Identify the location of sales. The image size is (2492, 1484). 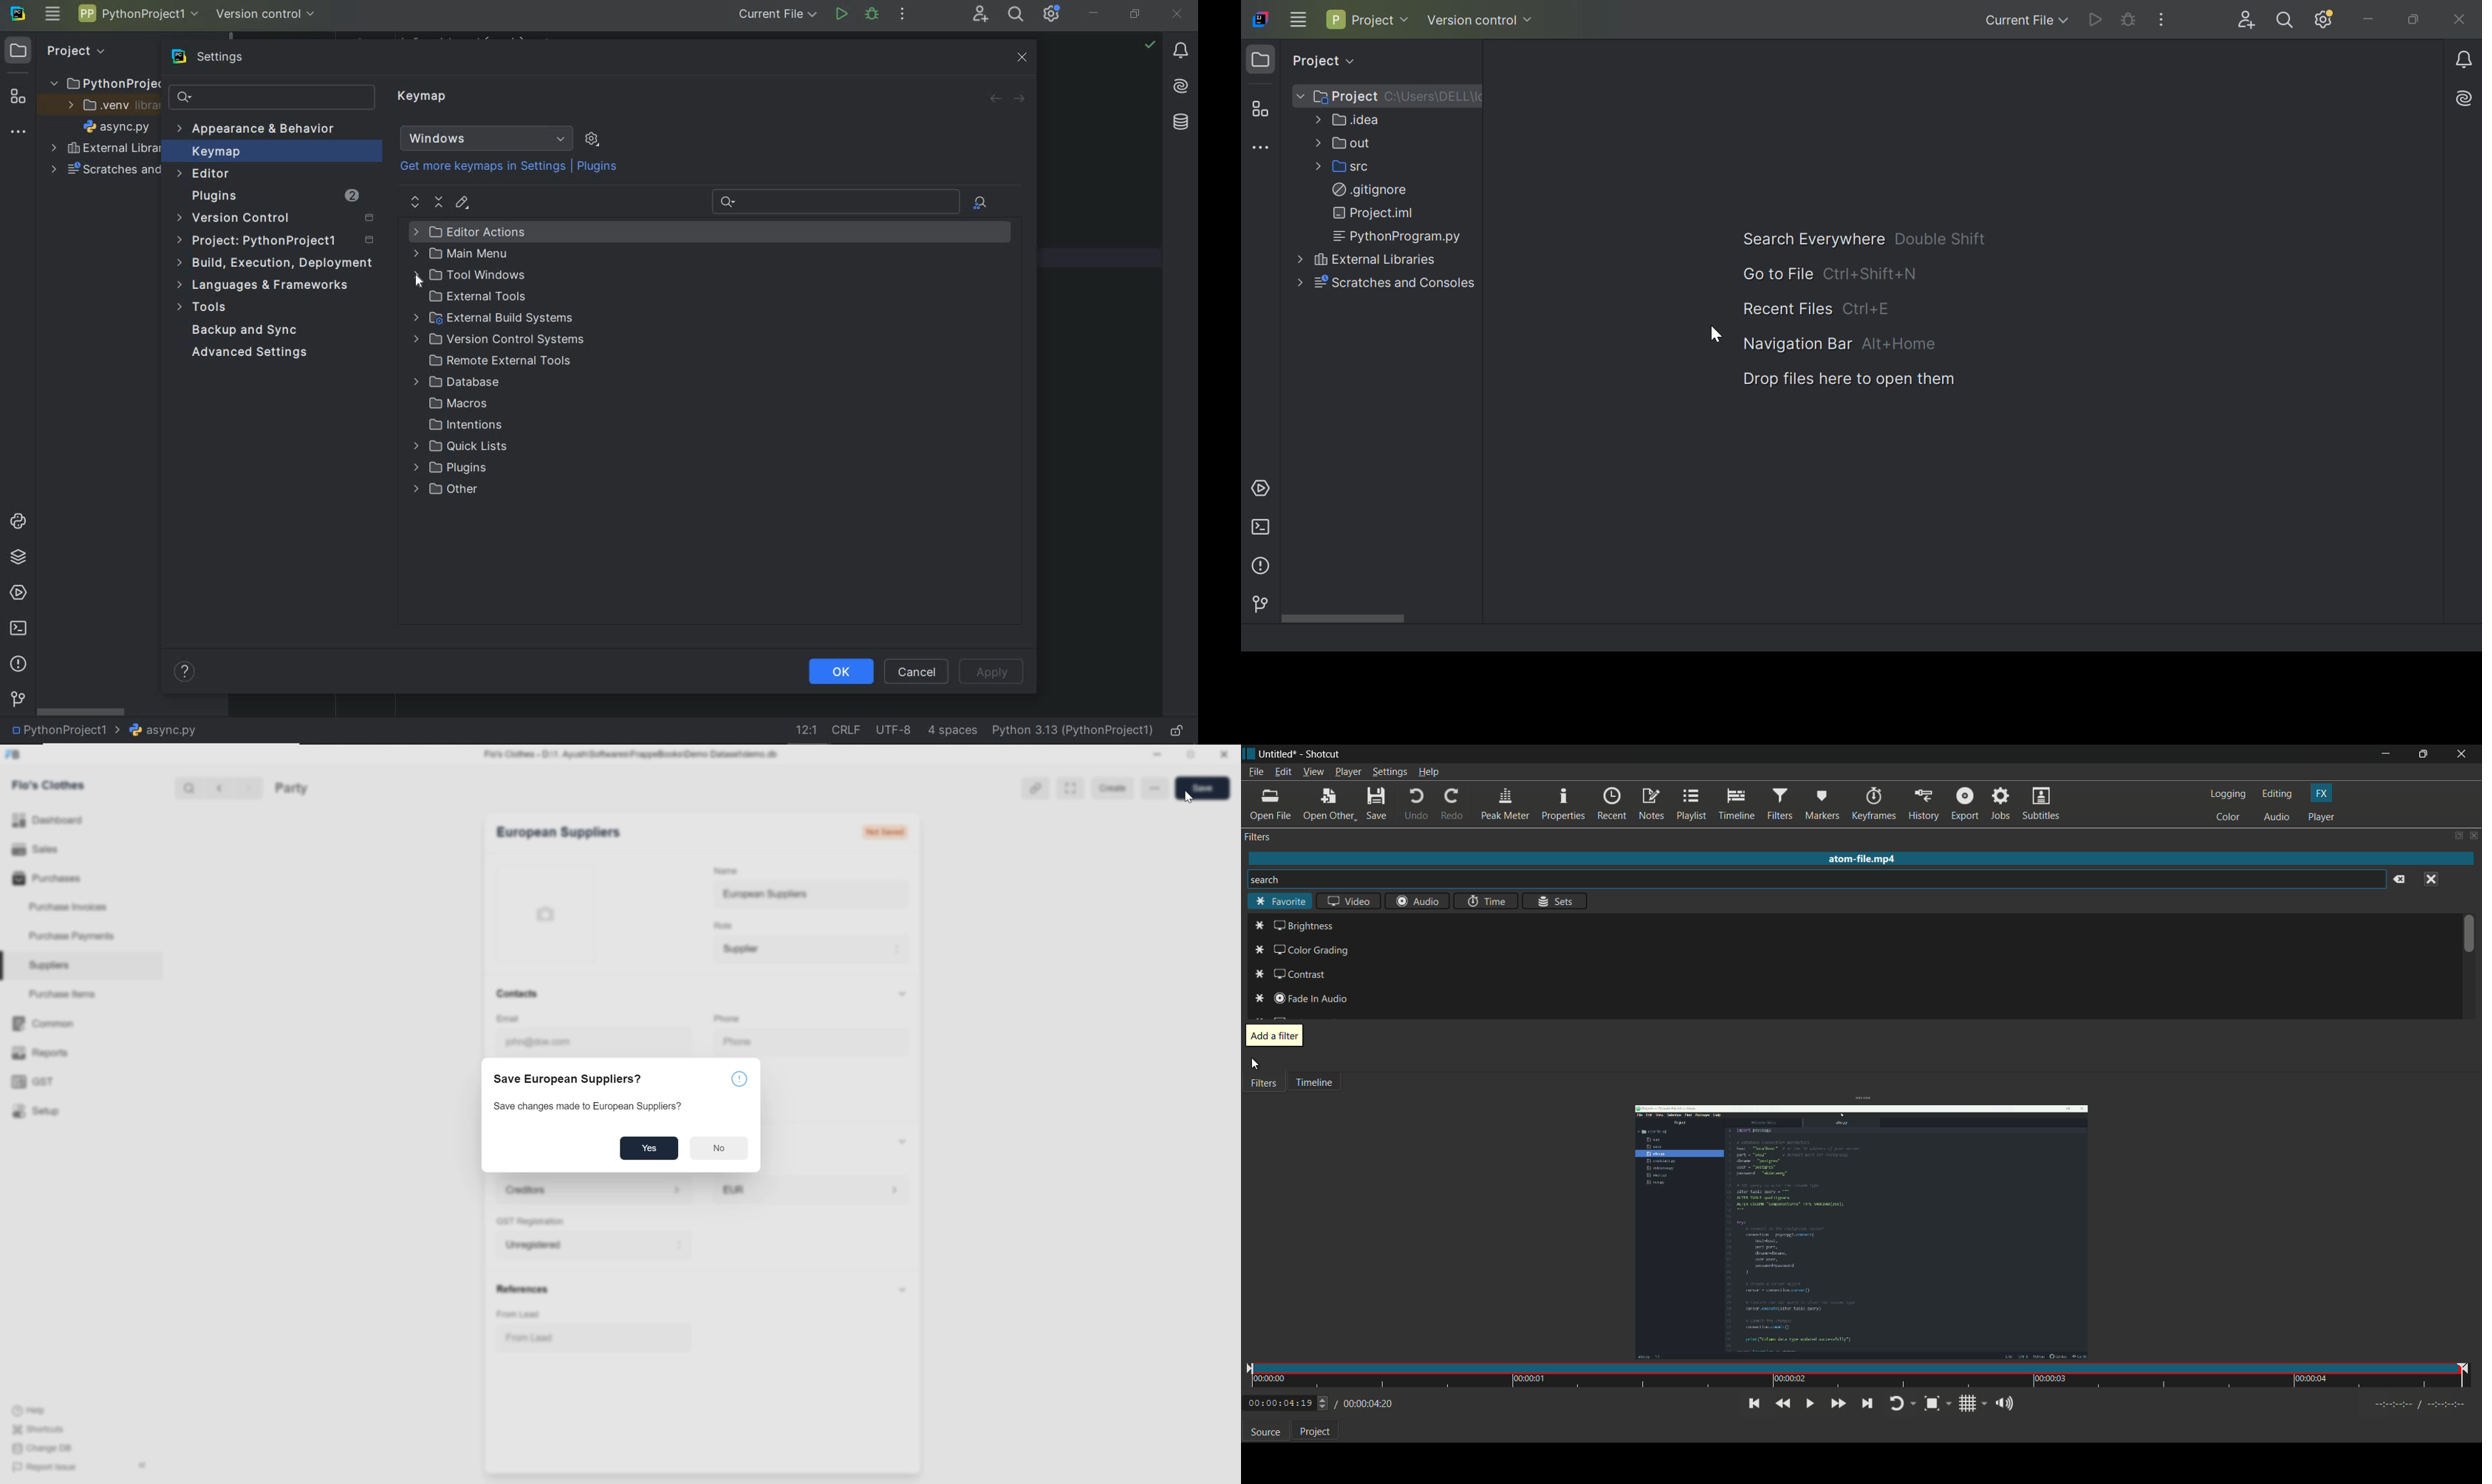
(34, 849).